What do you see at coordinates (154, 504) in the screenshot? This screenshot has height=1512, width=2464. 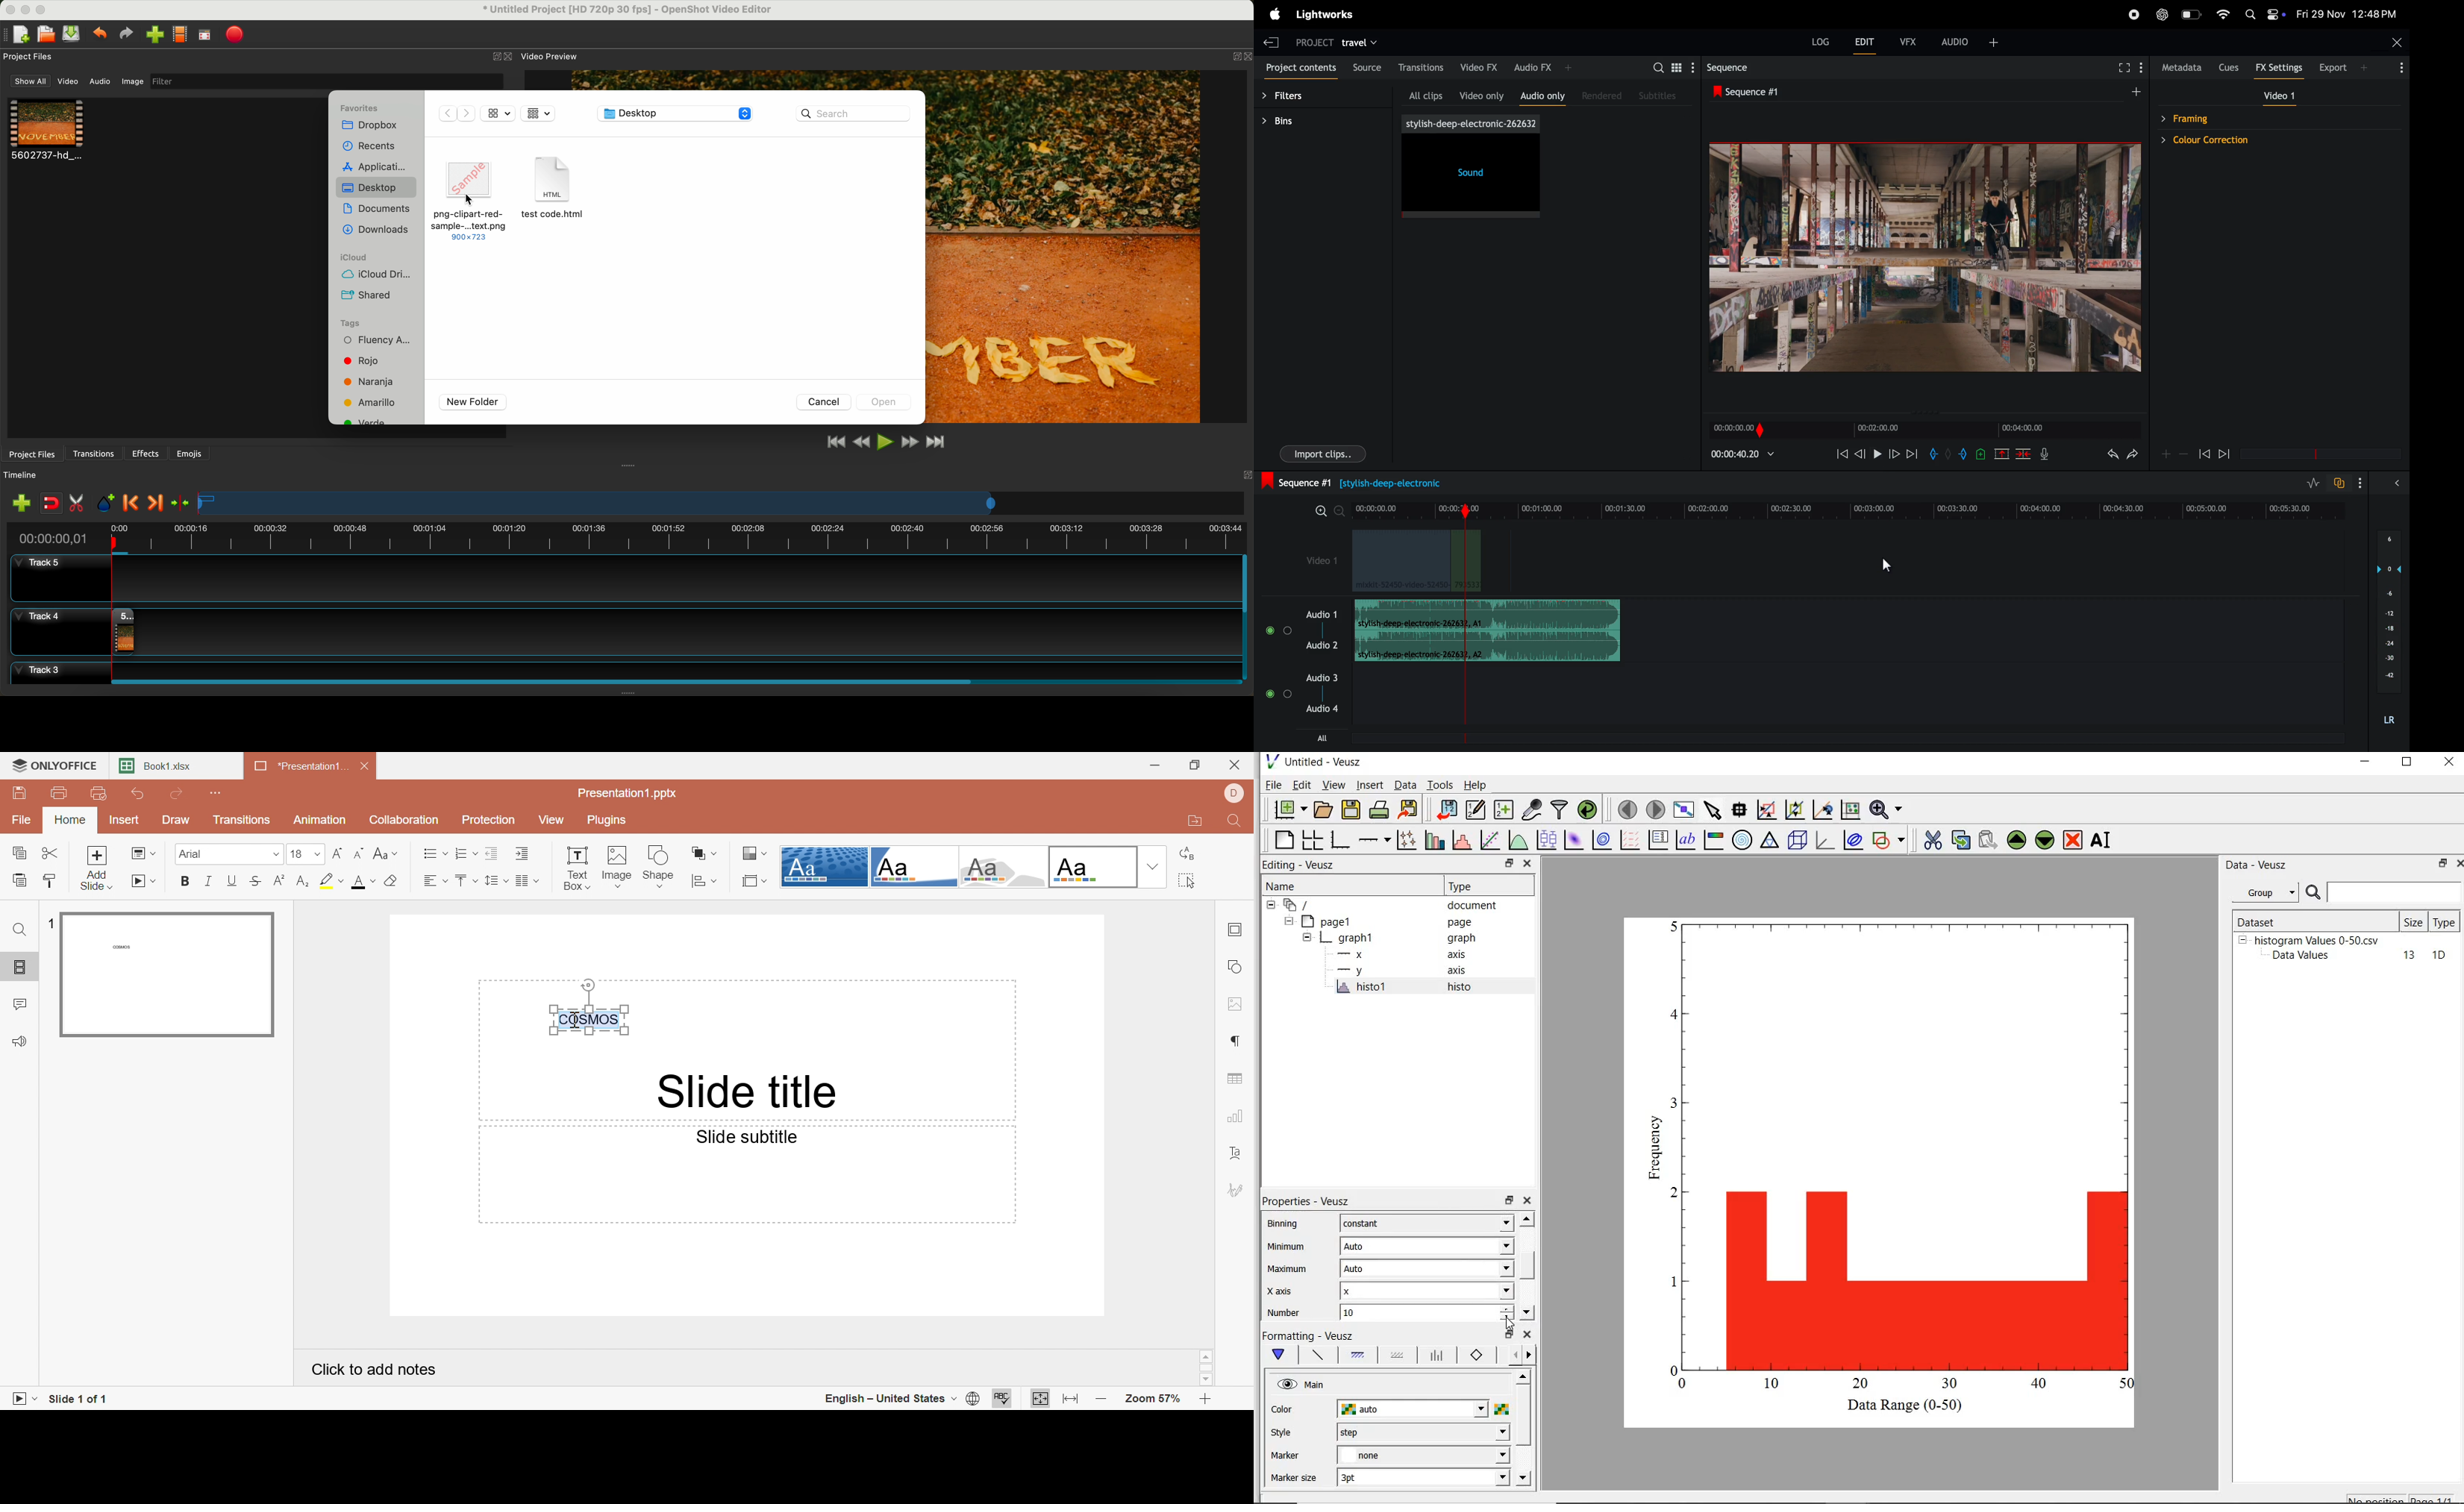 I see `next marker` at bounding box center [154, 504].